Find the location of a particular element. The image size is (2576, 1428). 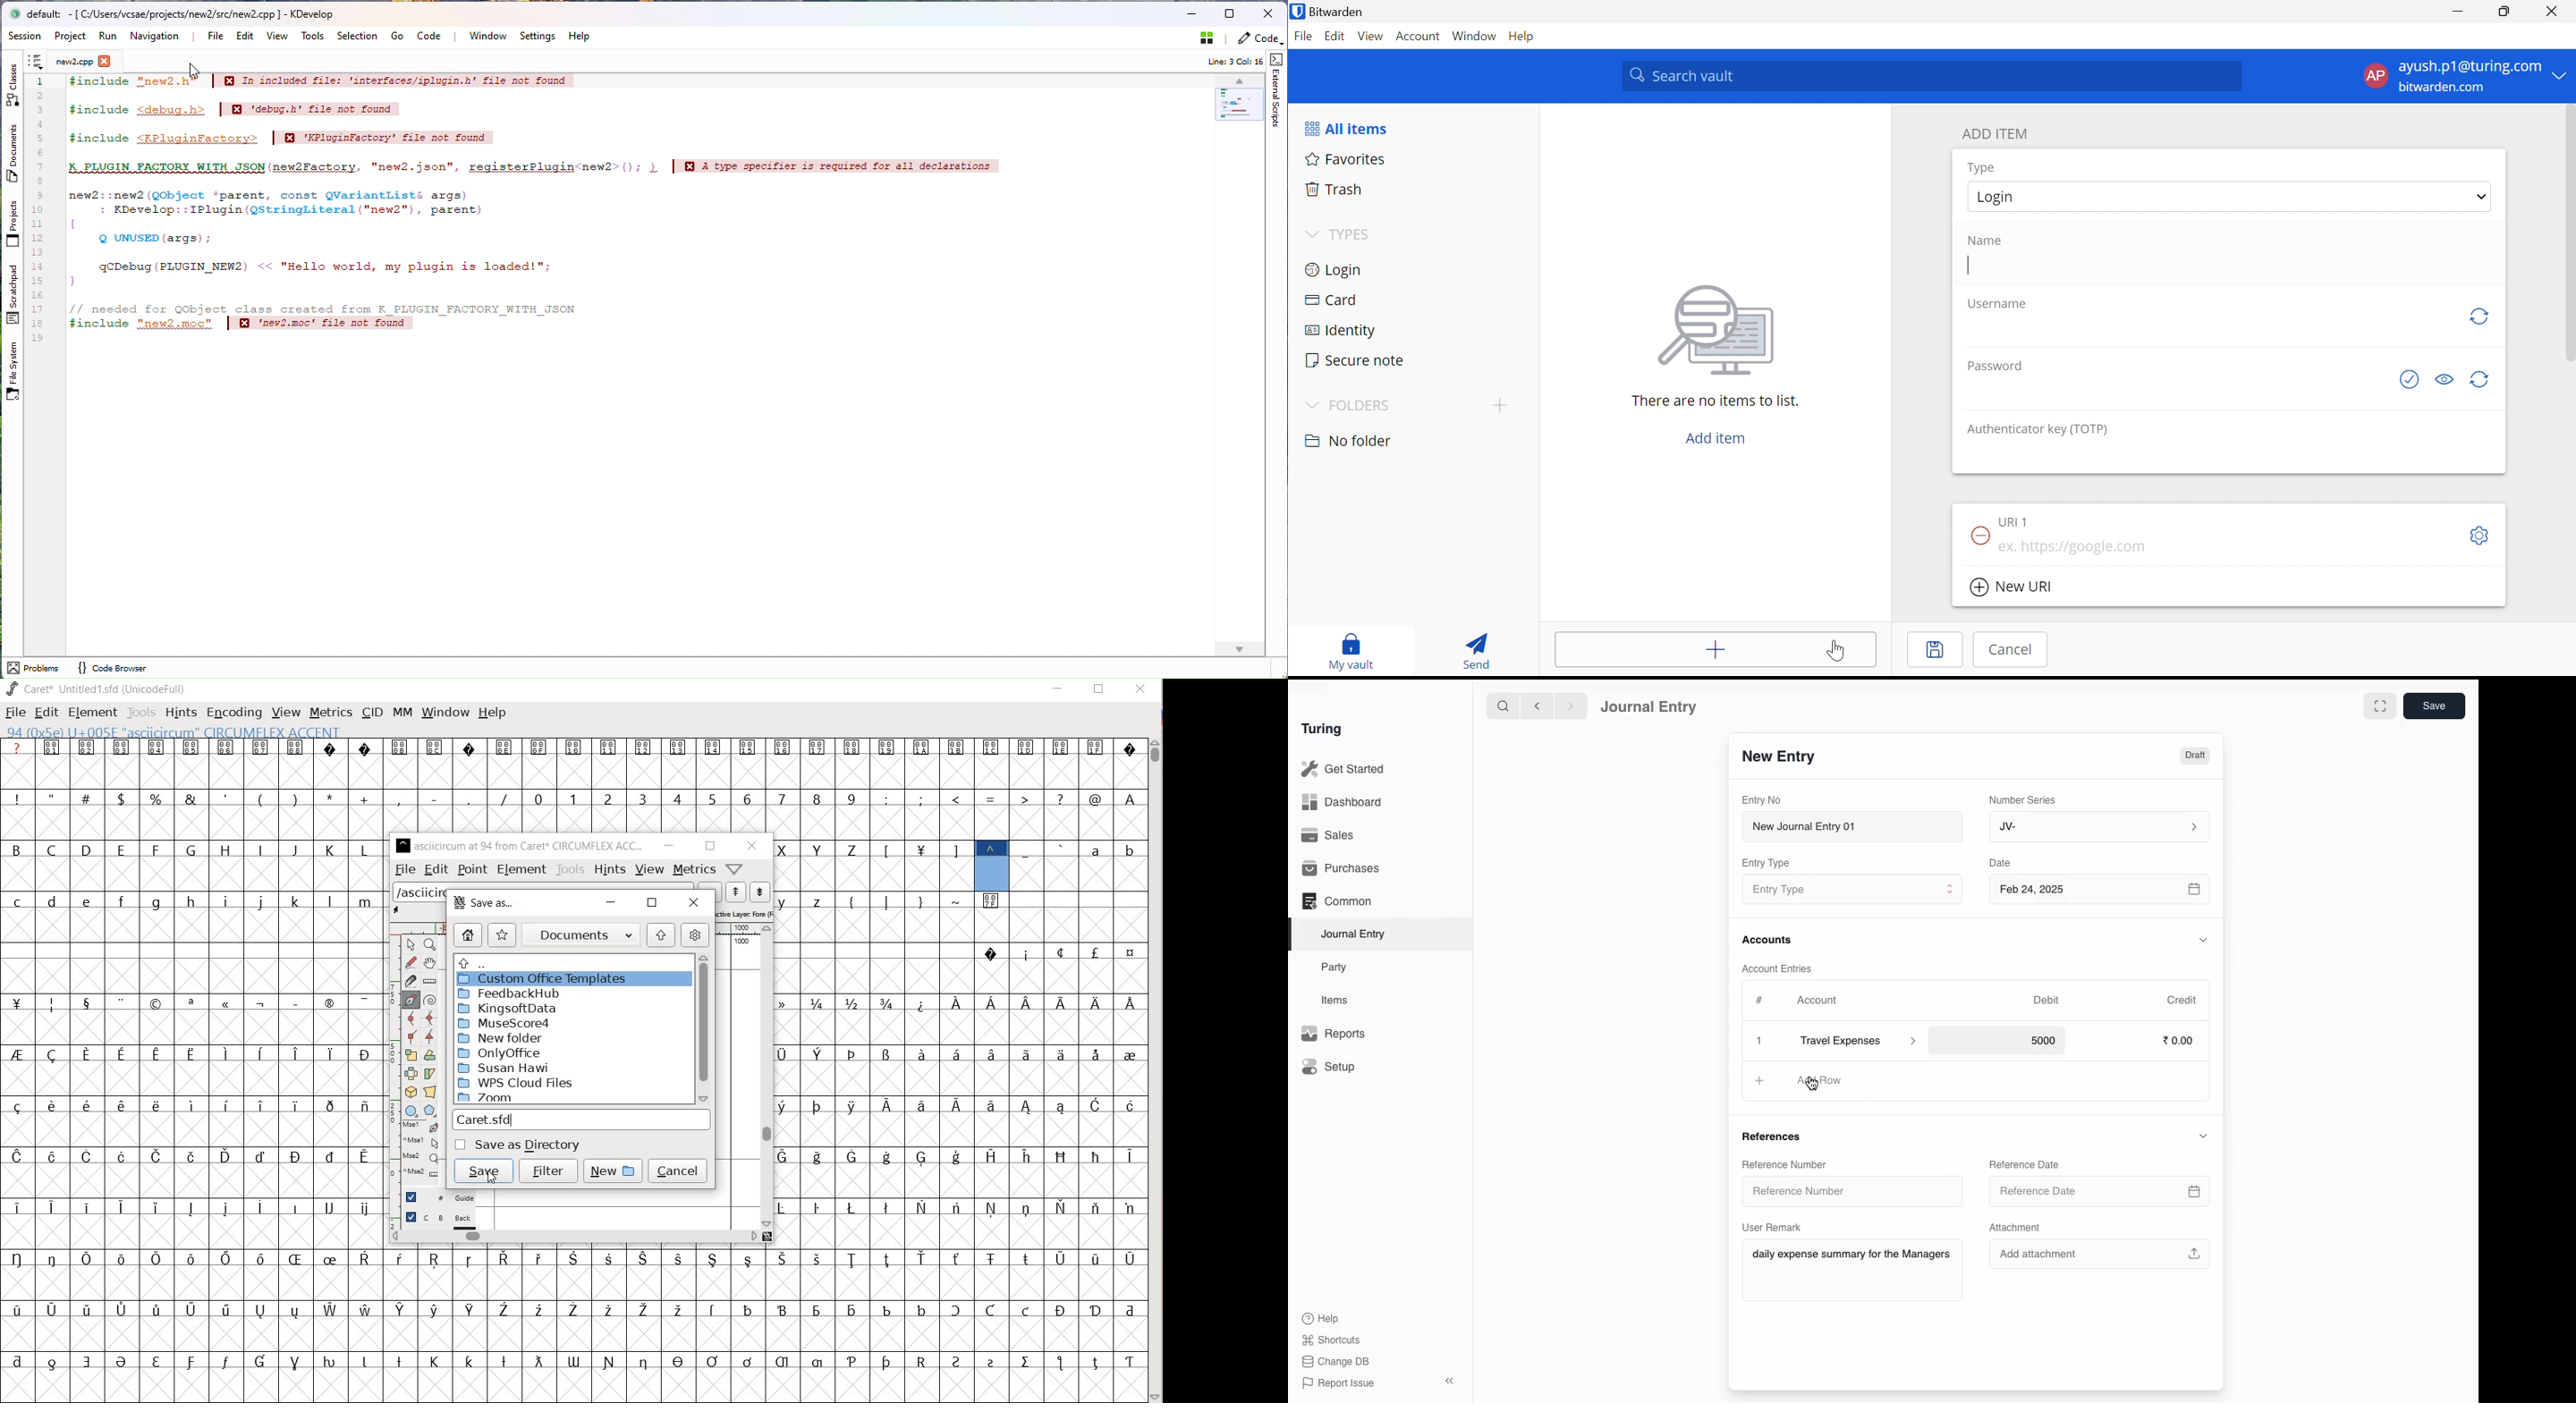

POINTER is located at coordinates (413, 946).